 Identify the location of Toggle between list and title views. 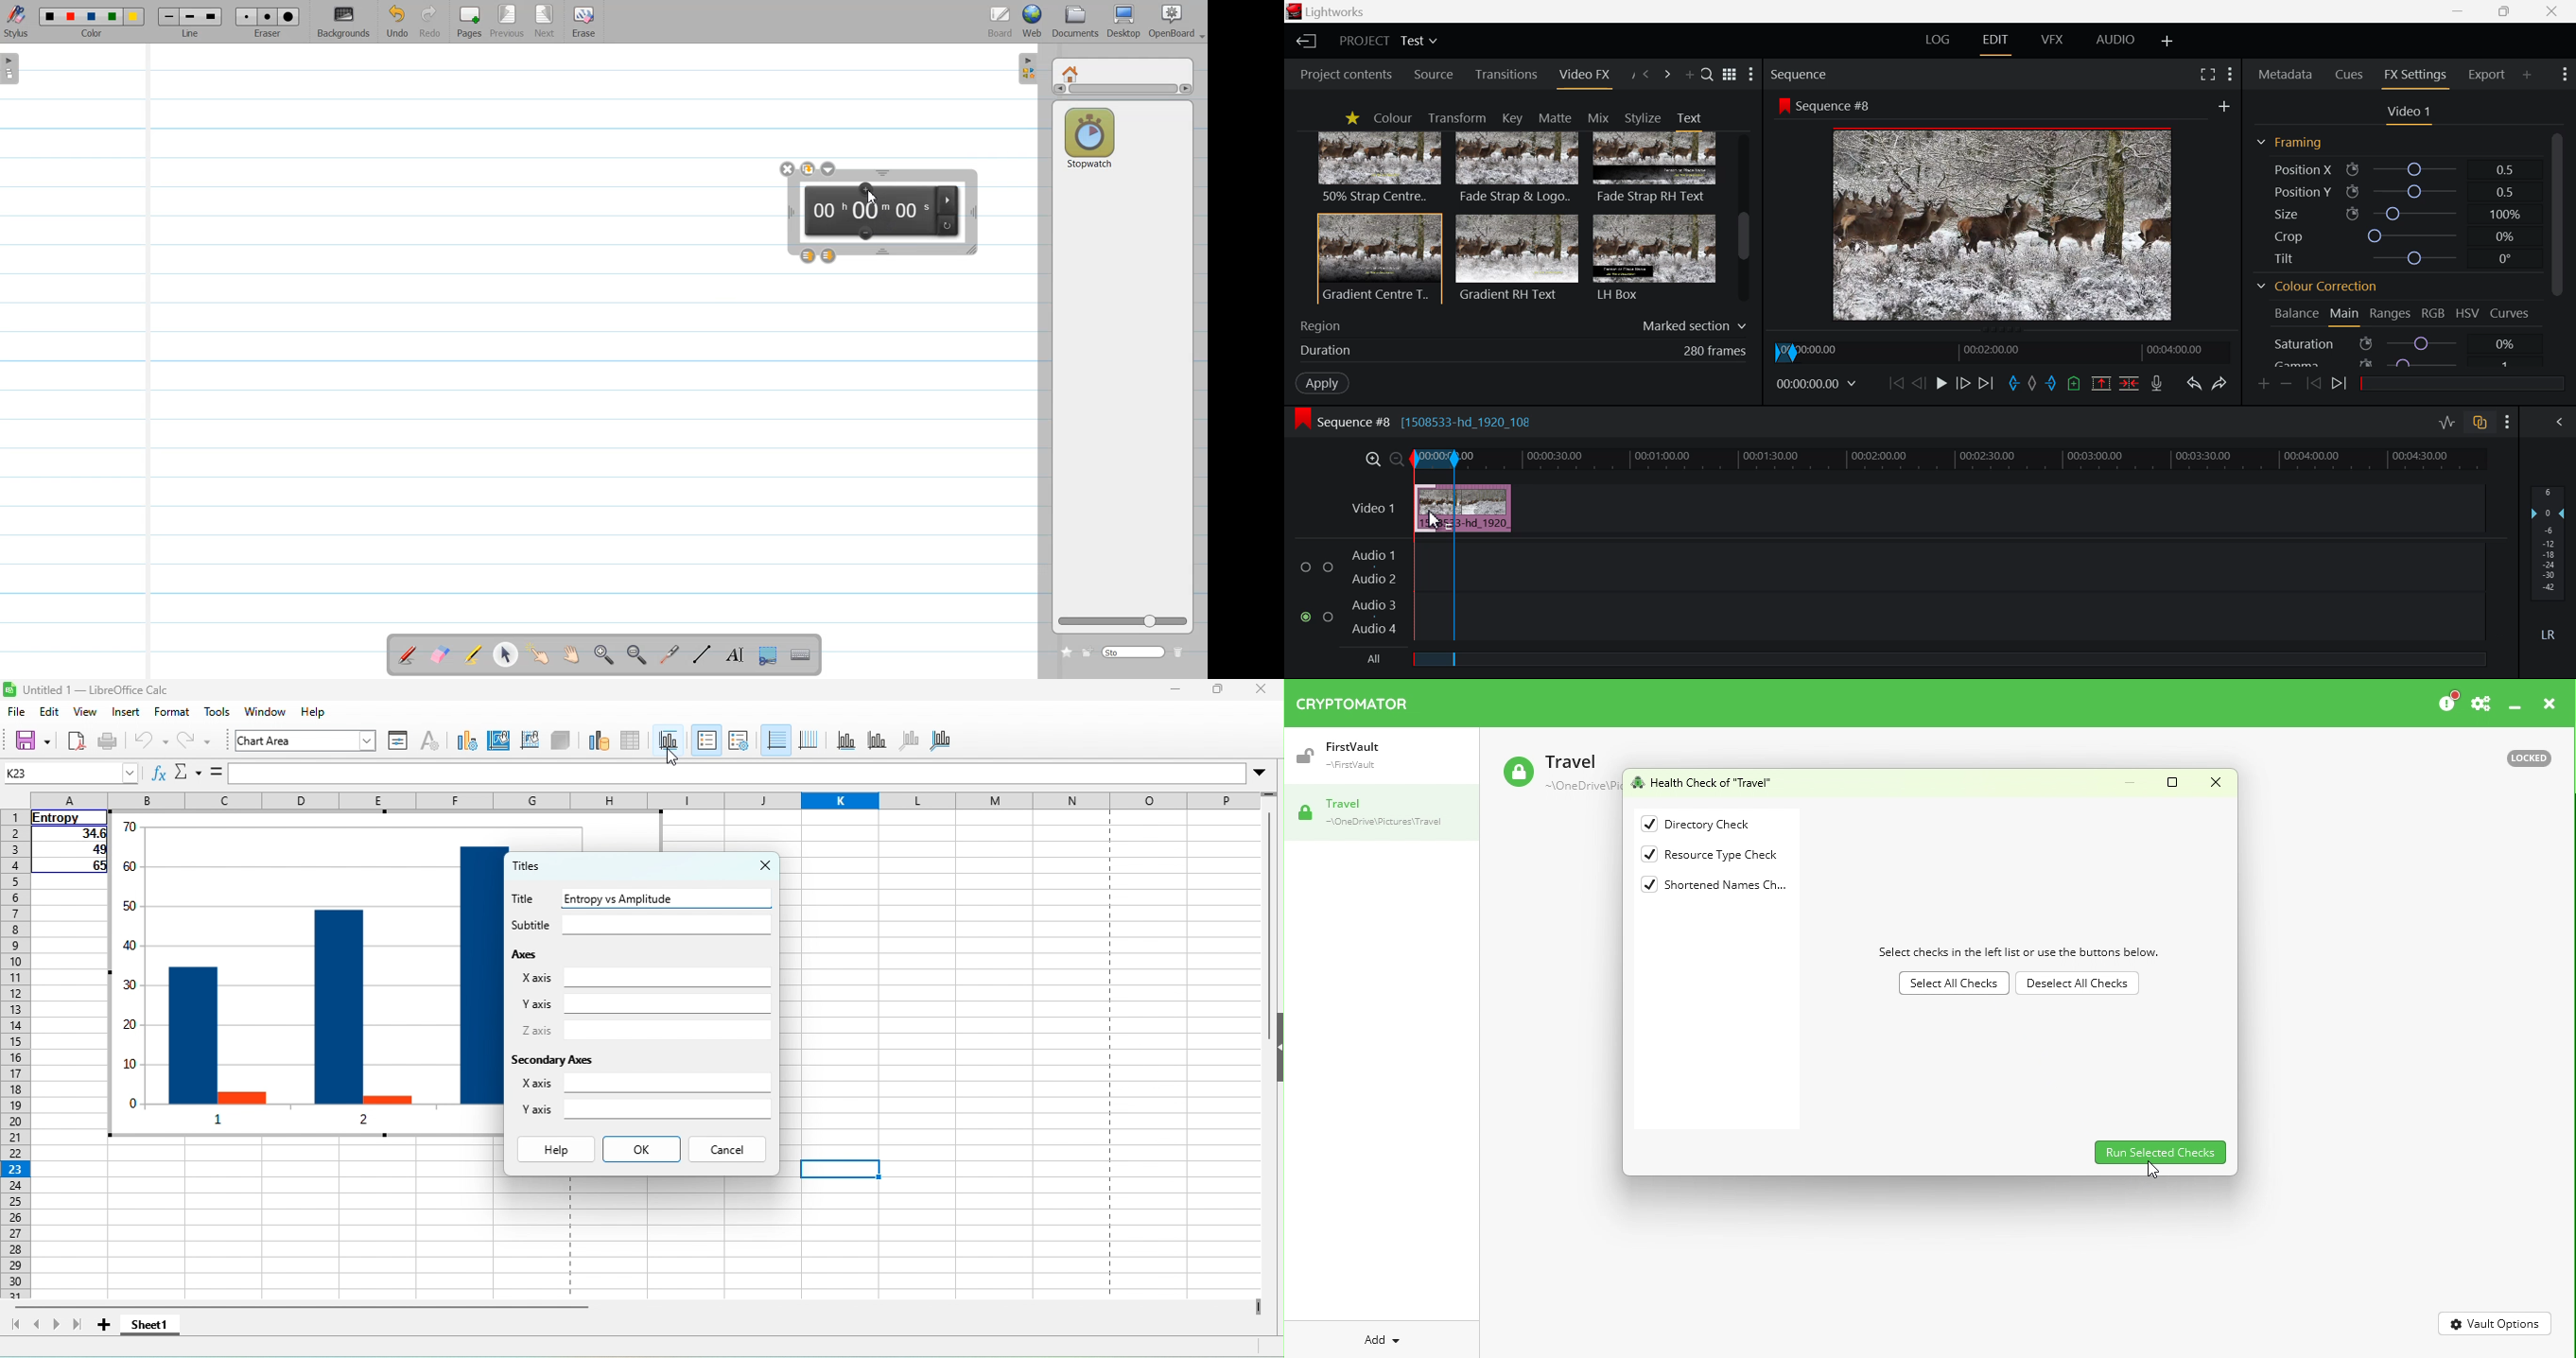
(1731, 74).